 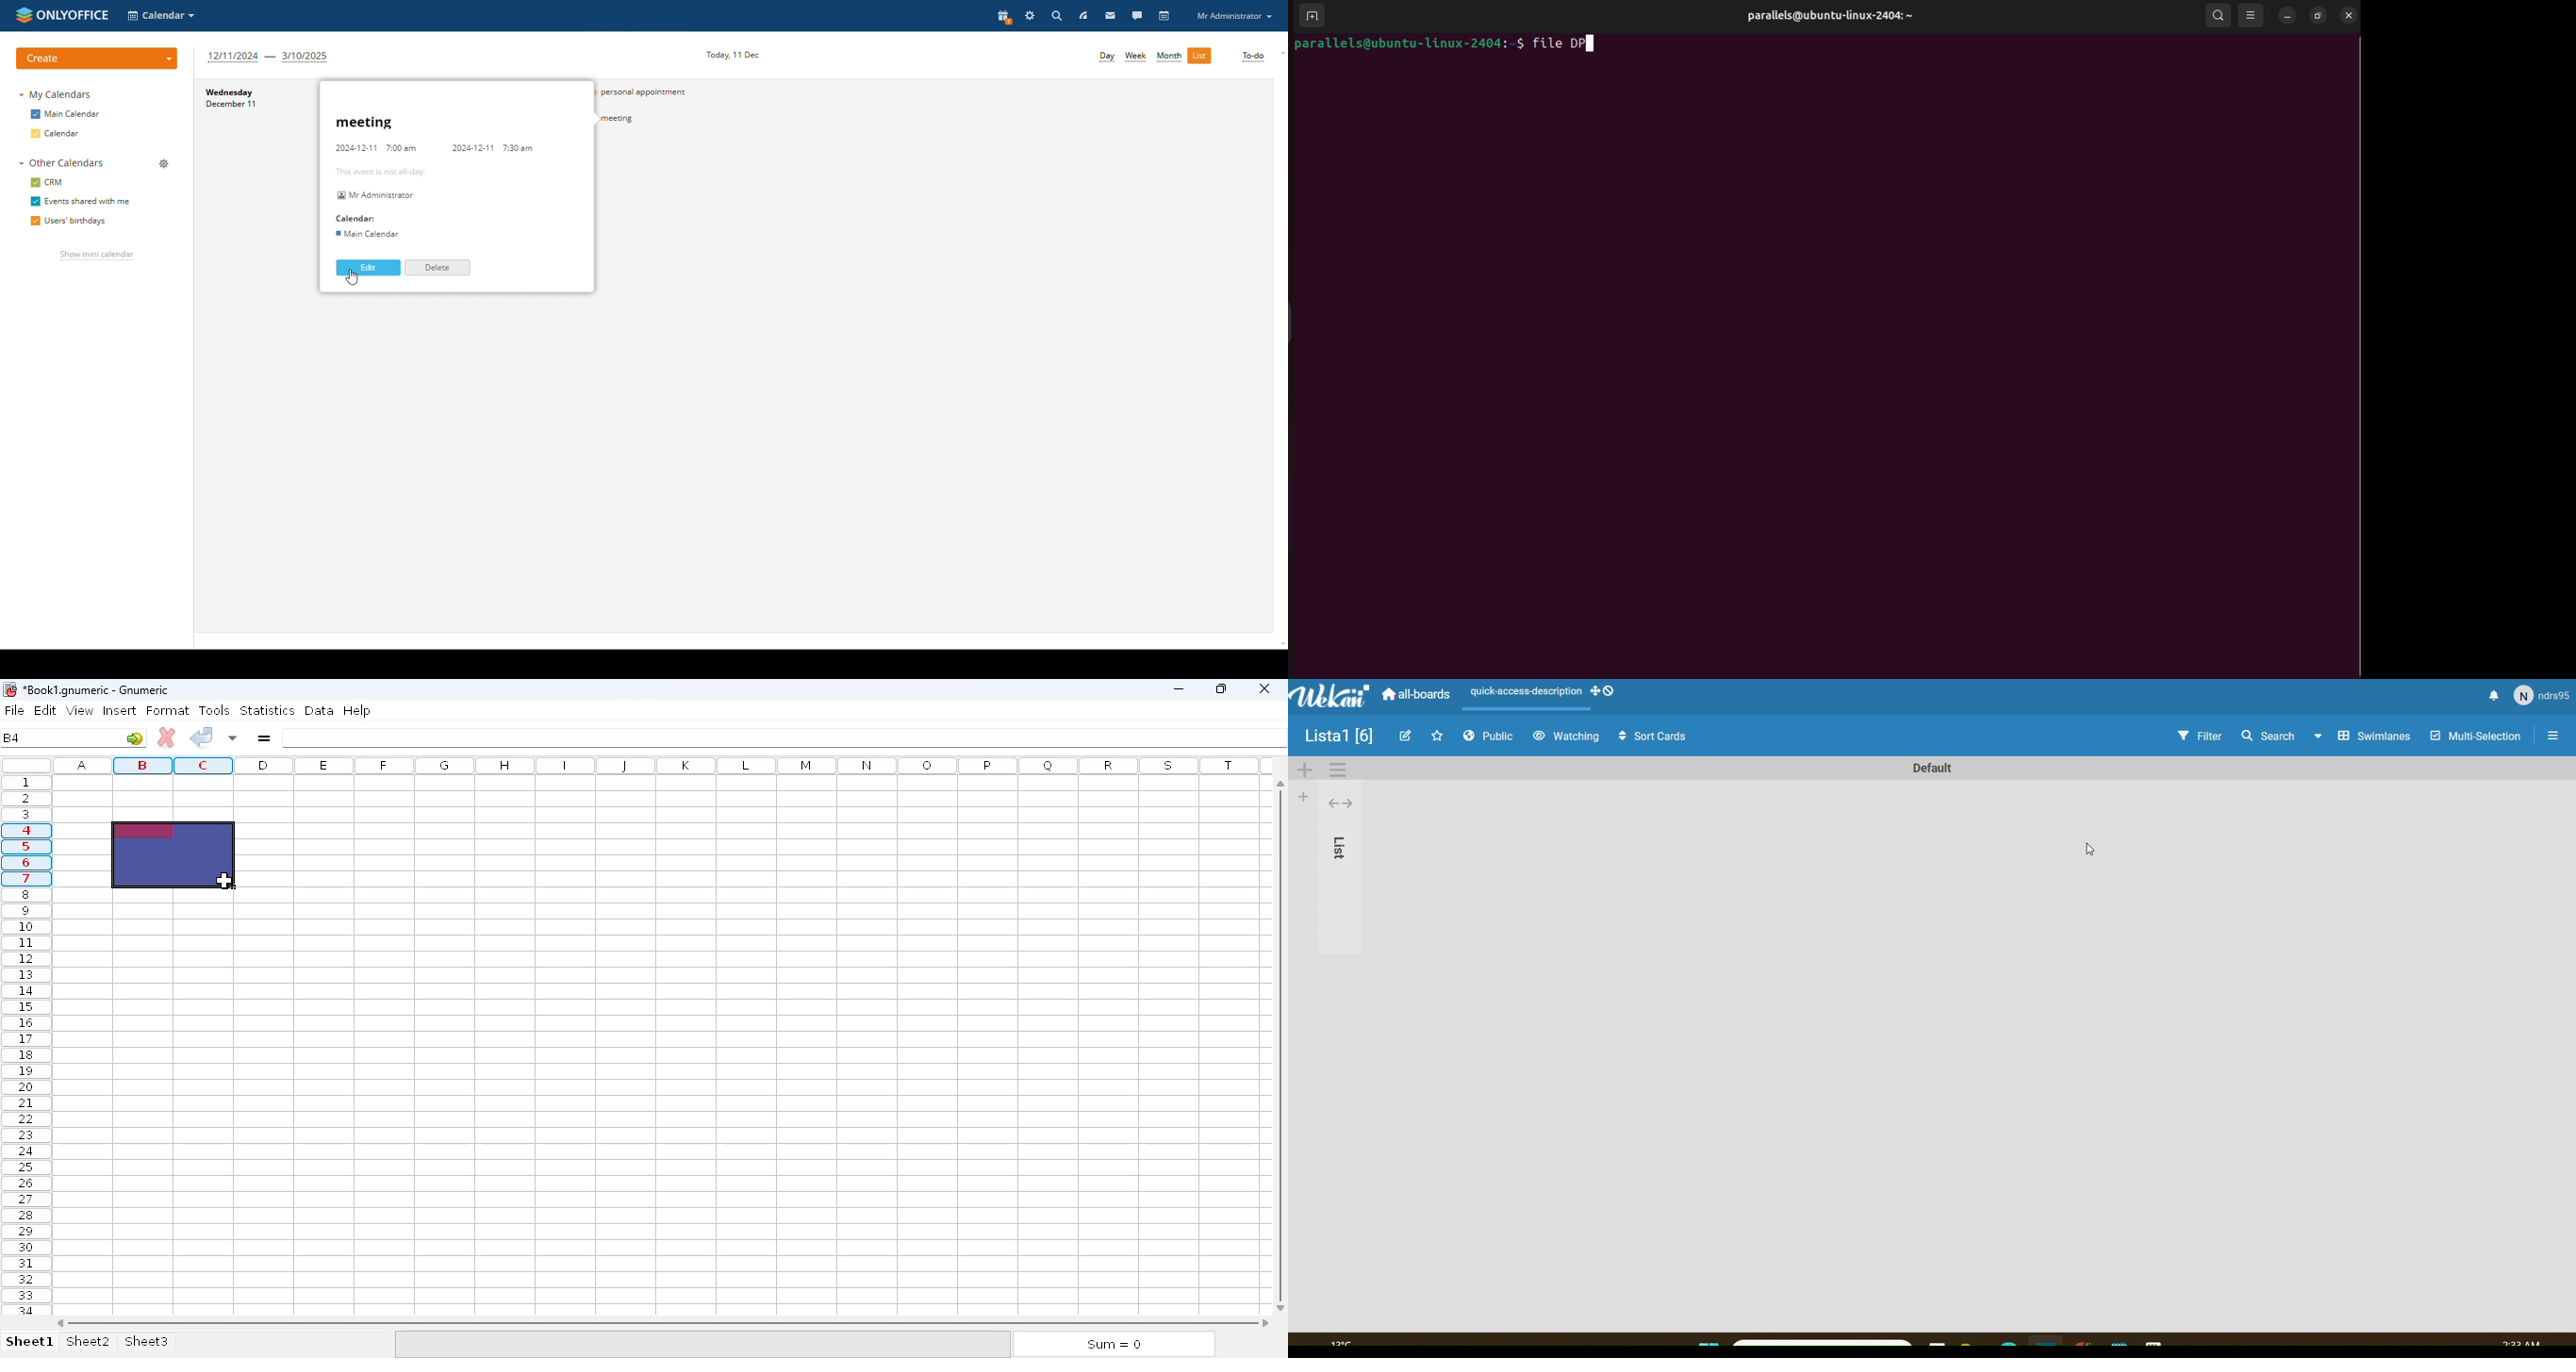 I want to click on go to, so click(x=136, y=738).